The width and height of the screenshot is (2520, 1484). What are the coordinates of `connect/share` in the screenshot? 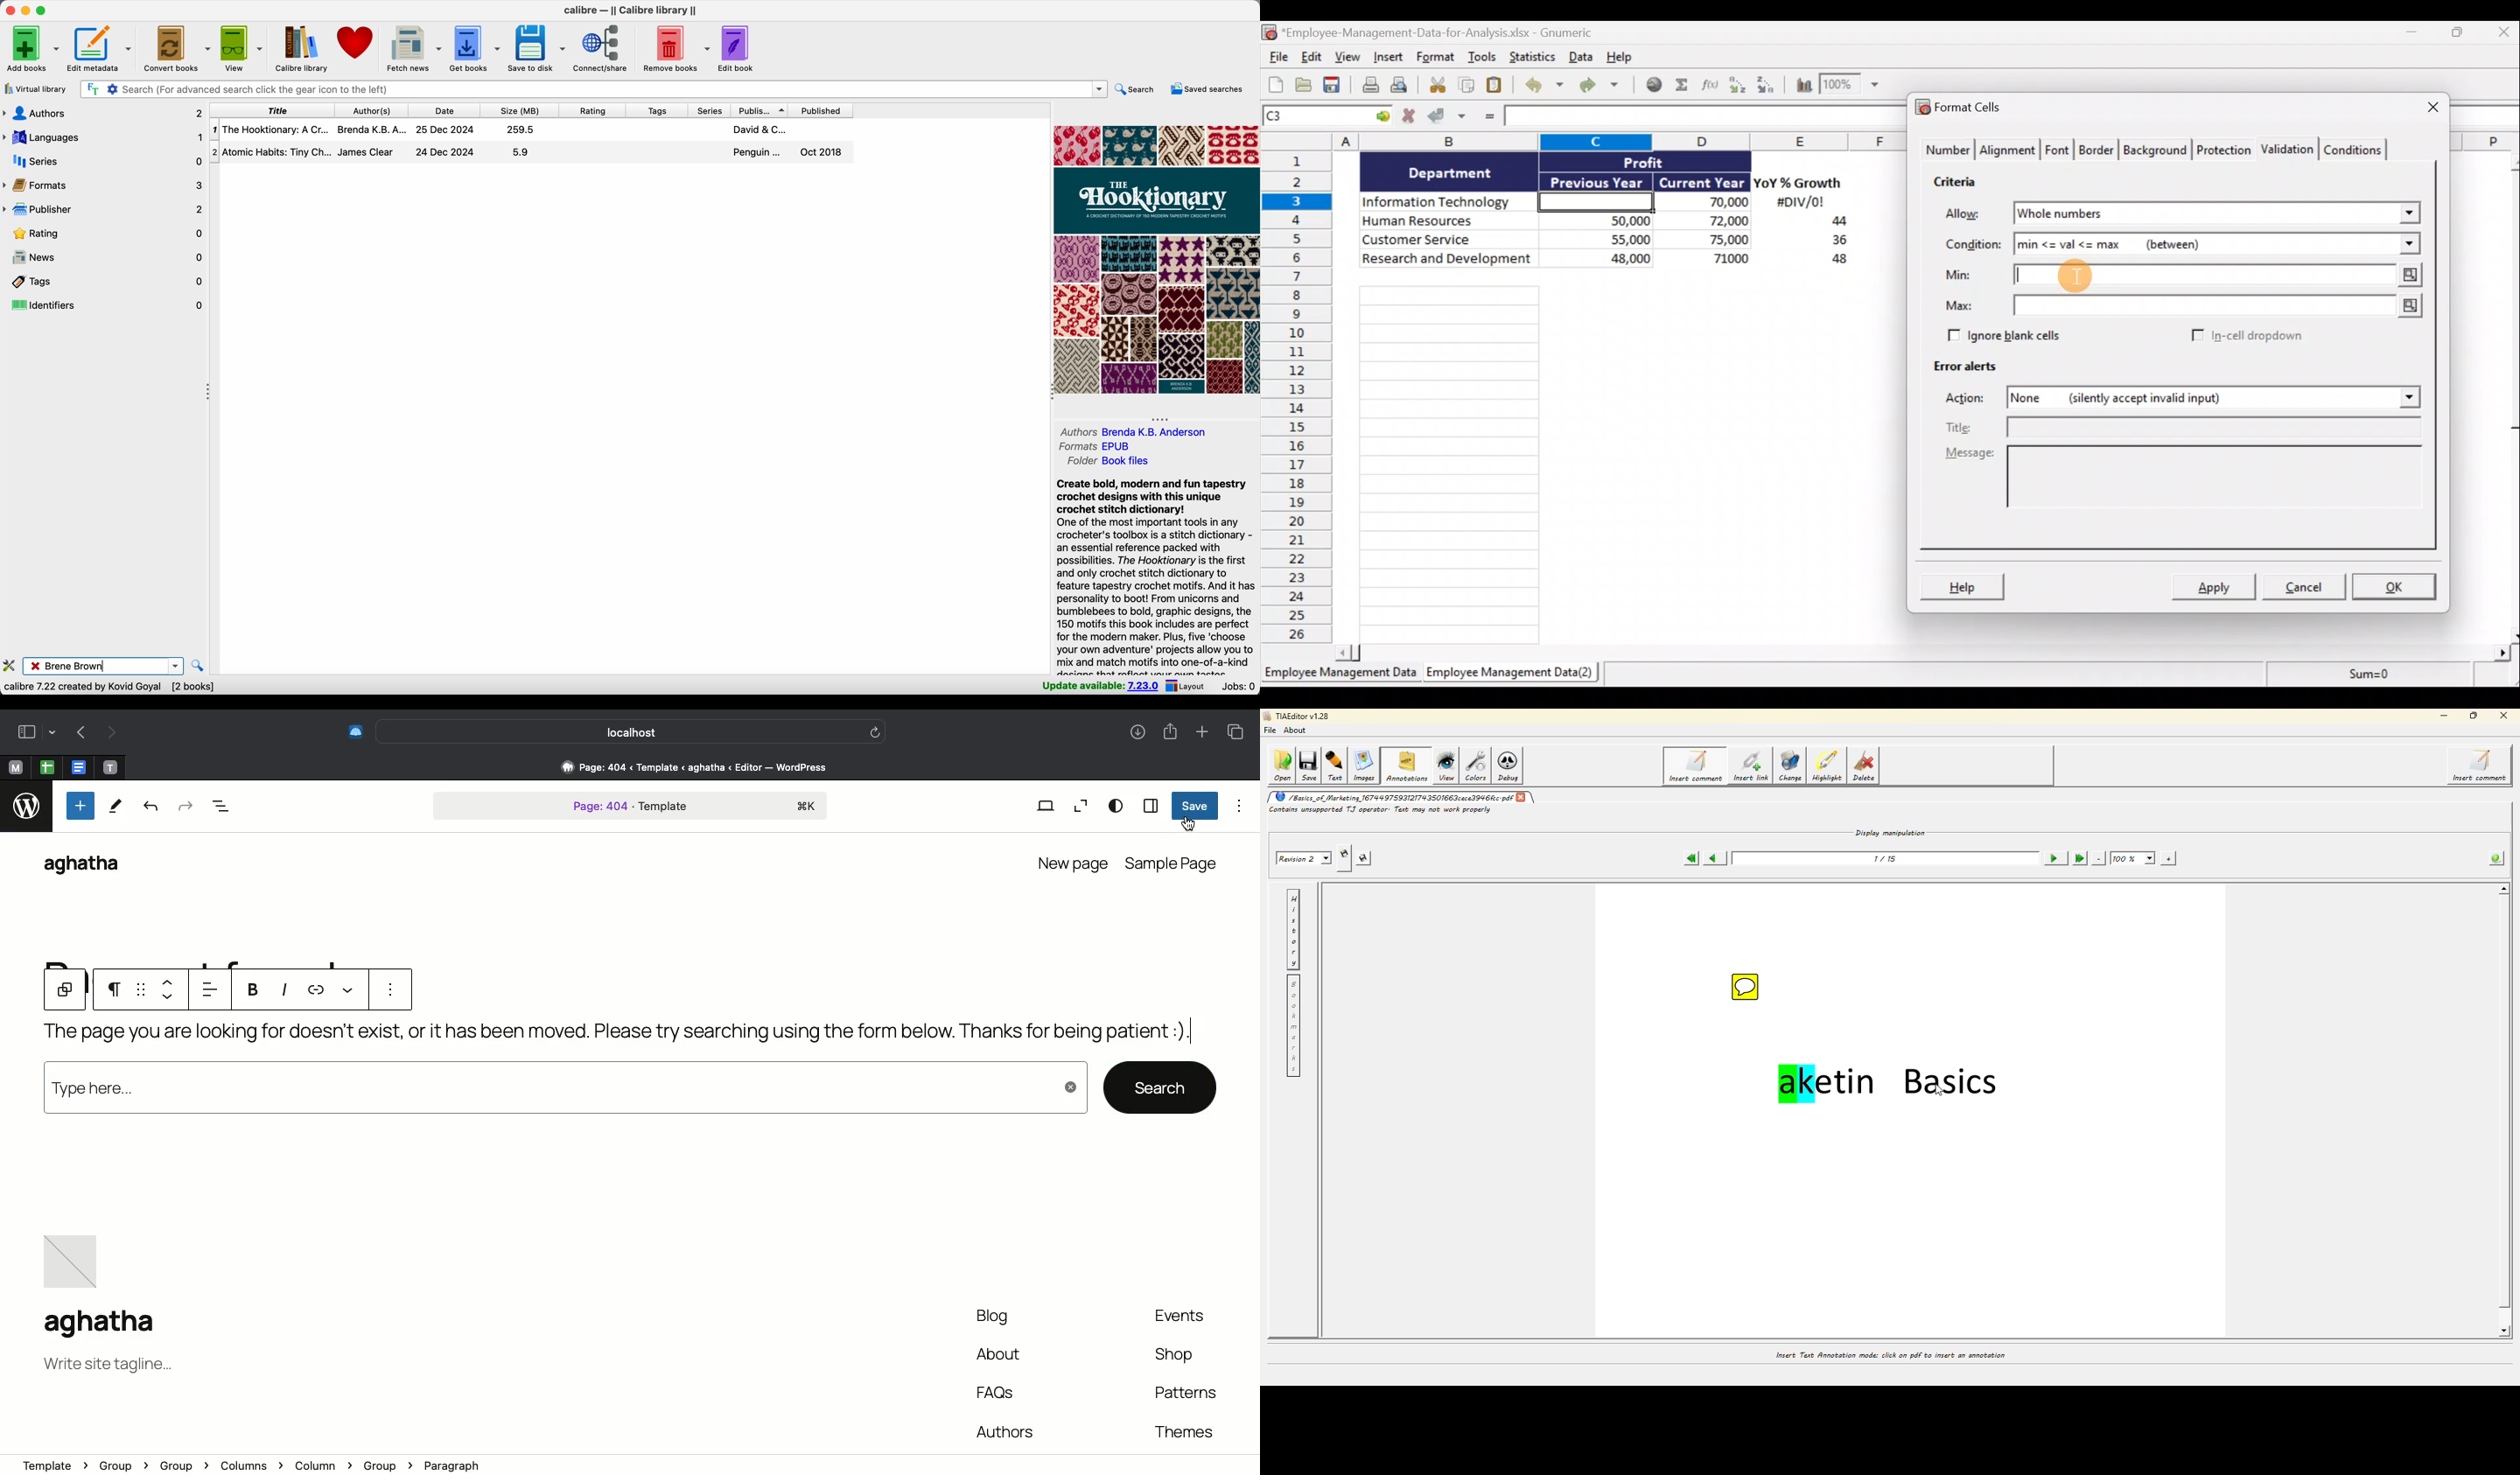 It's located at (603, 49).